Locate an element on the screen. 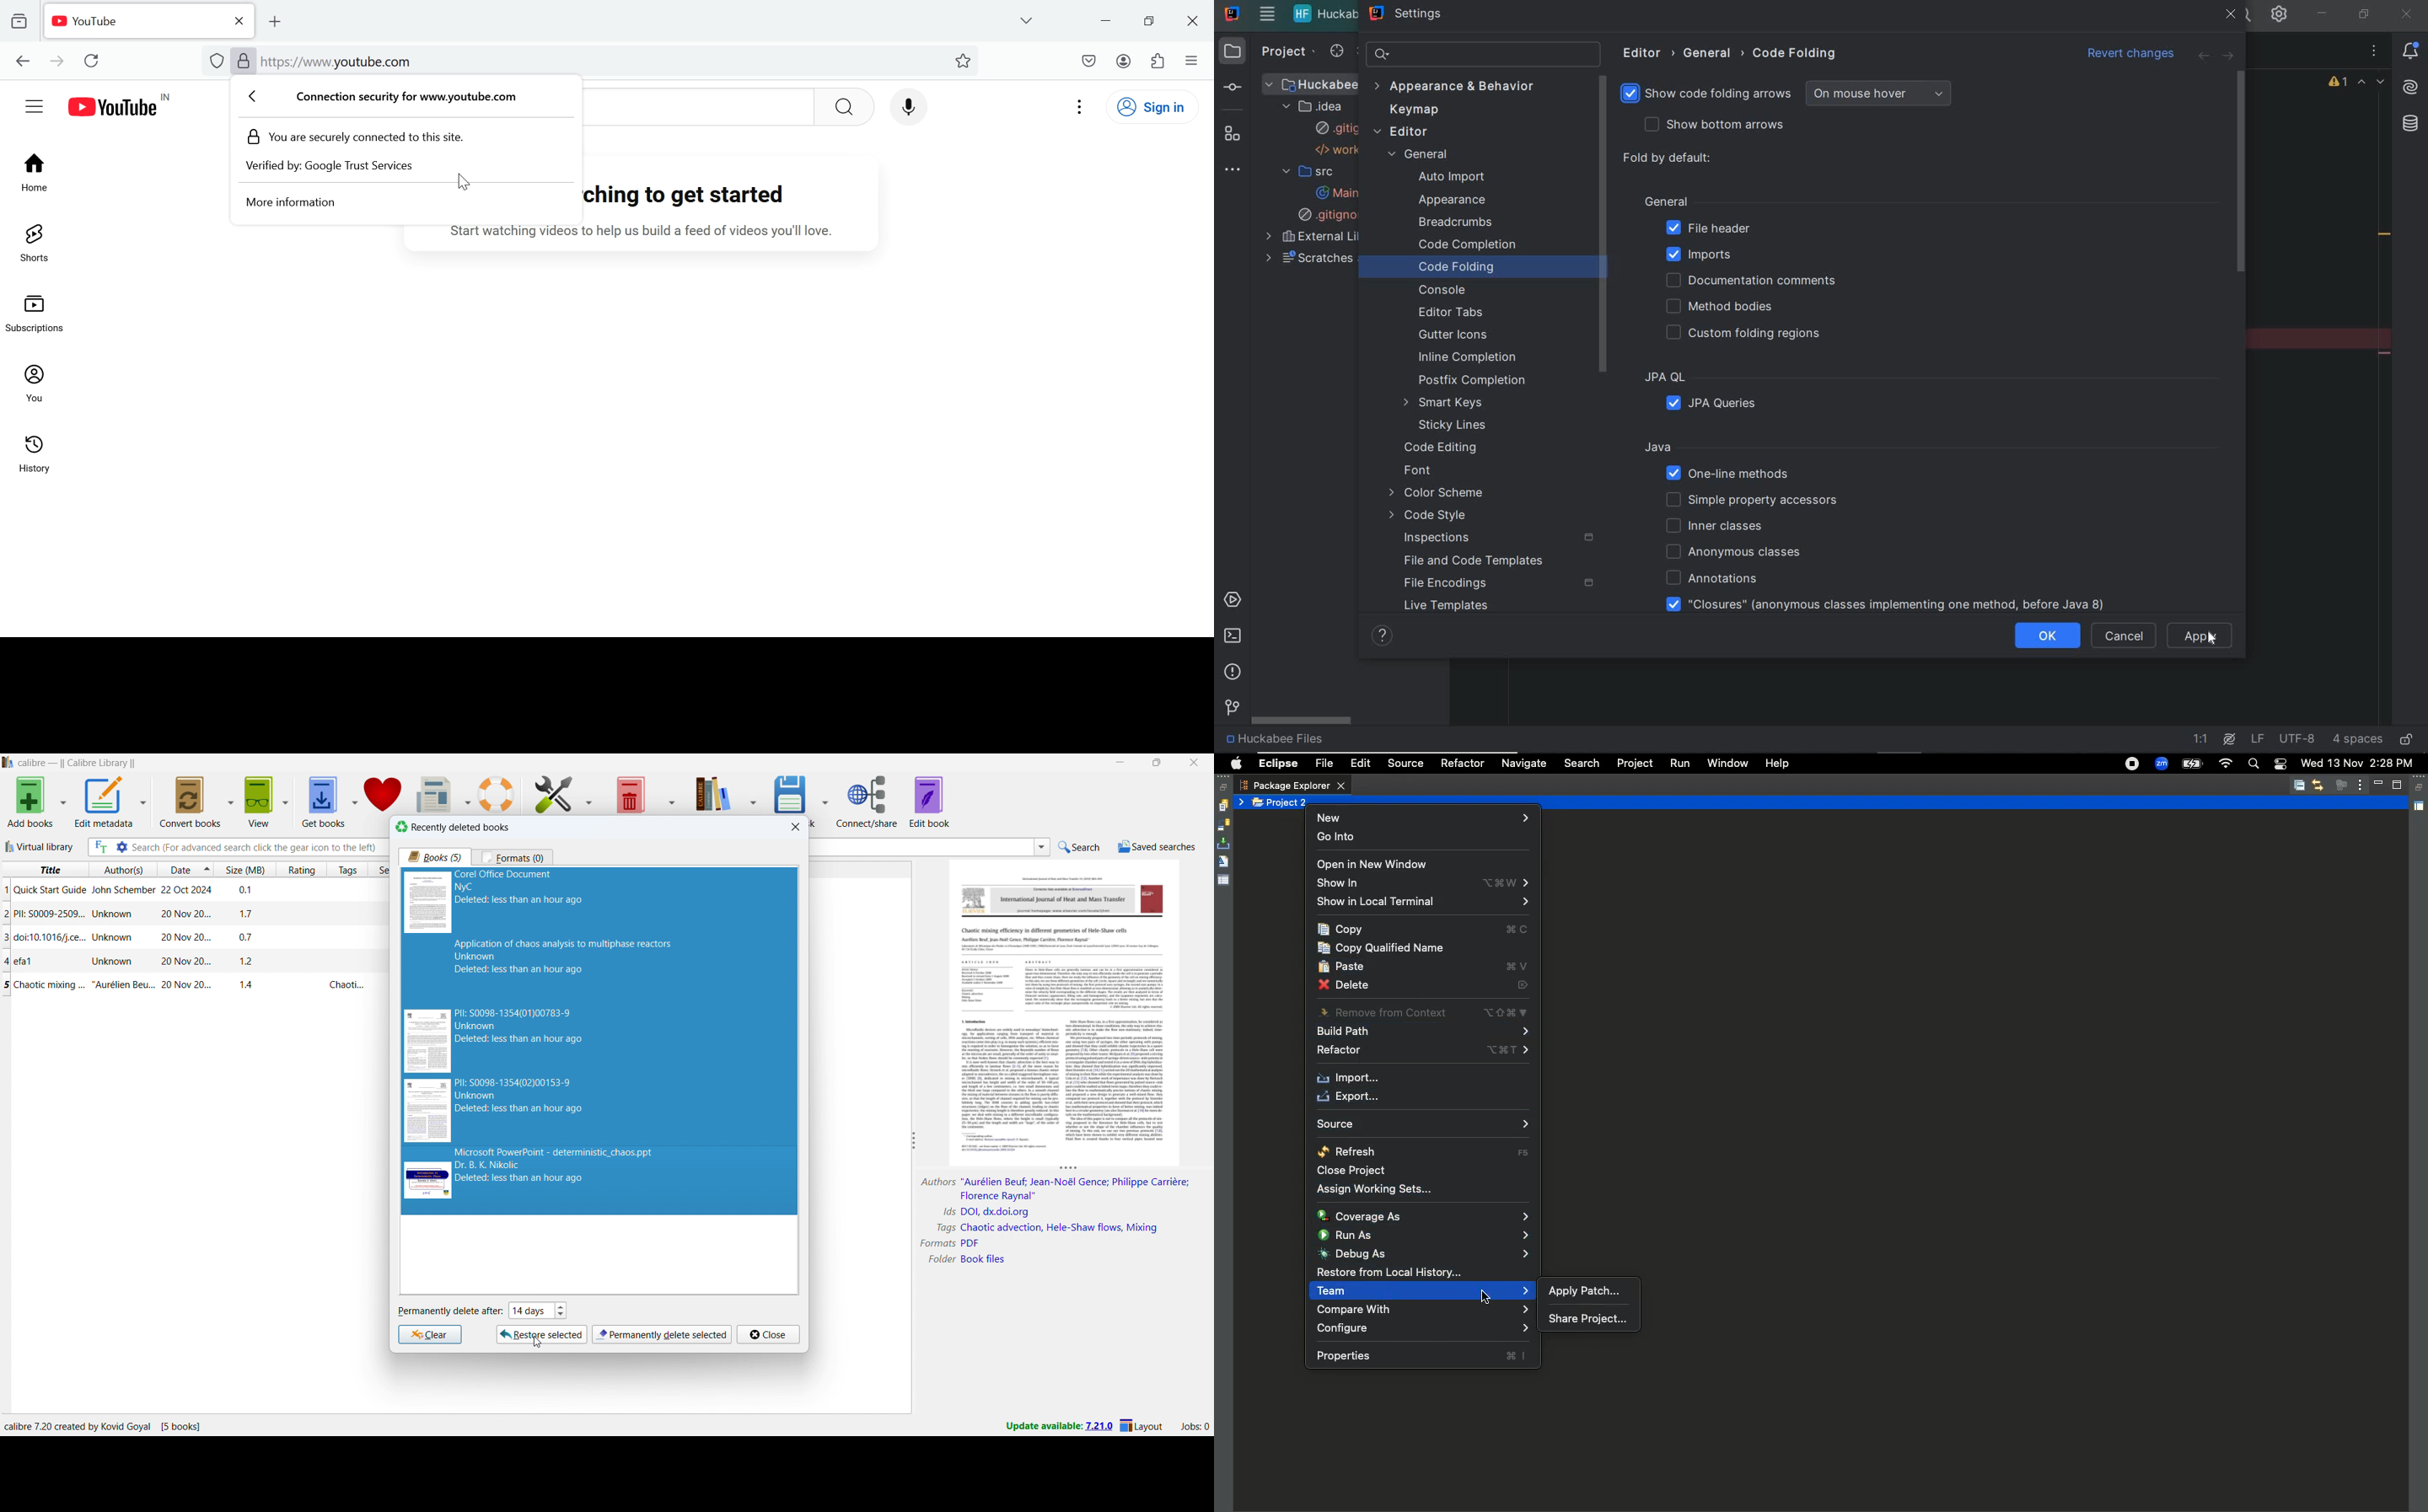 Image resolution: width=2436 pixels, height=1512 pixels. save to disk is located at coordinates (792, 793).